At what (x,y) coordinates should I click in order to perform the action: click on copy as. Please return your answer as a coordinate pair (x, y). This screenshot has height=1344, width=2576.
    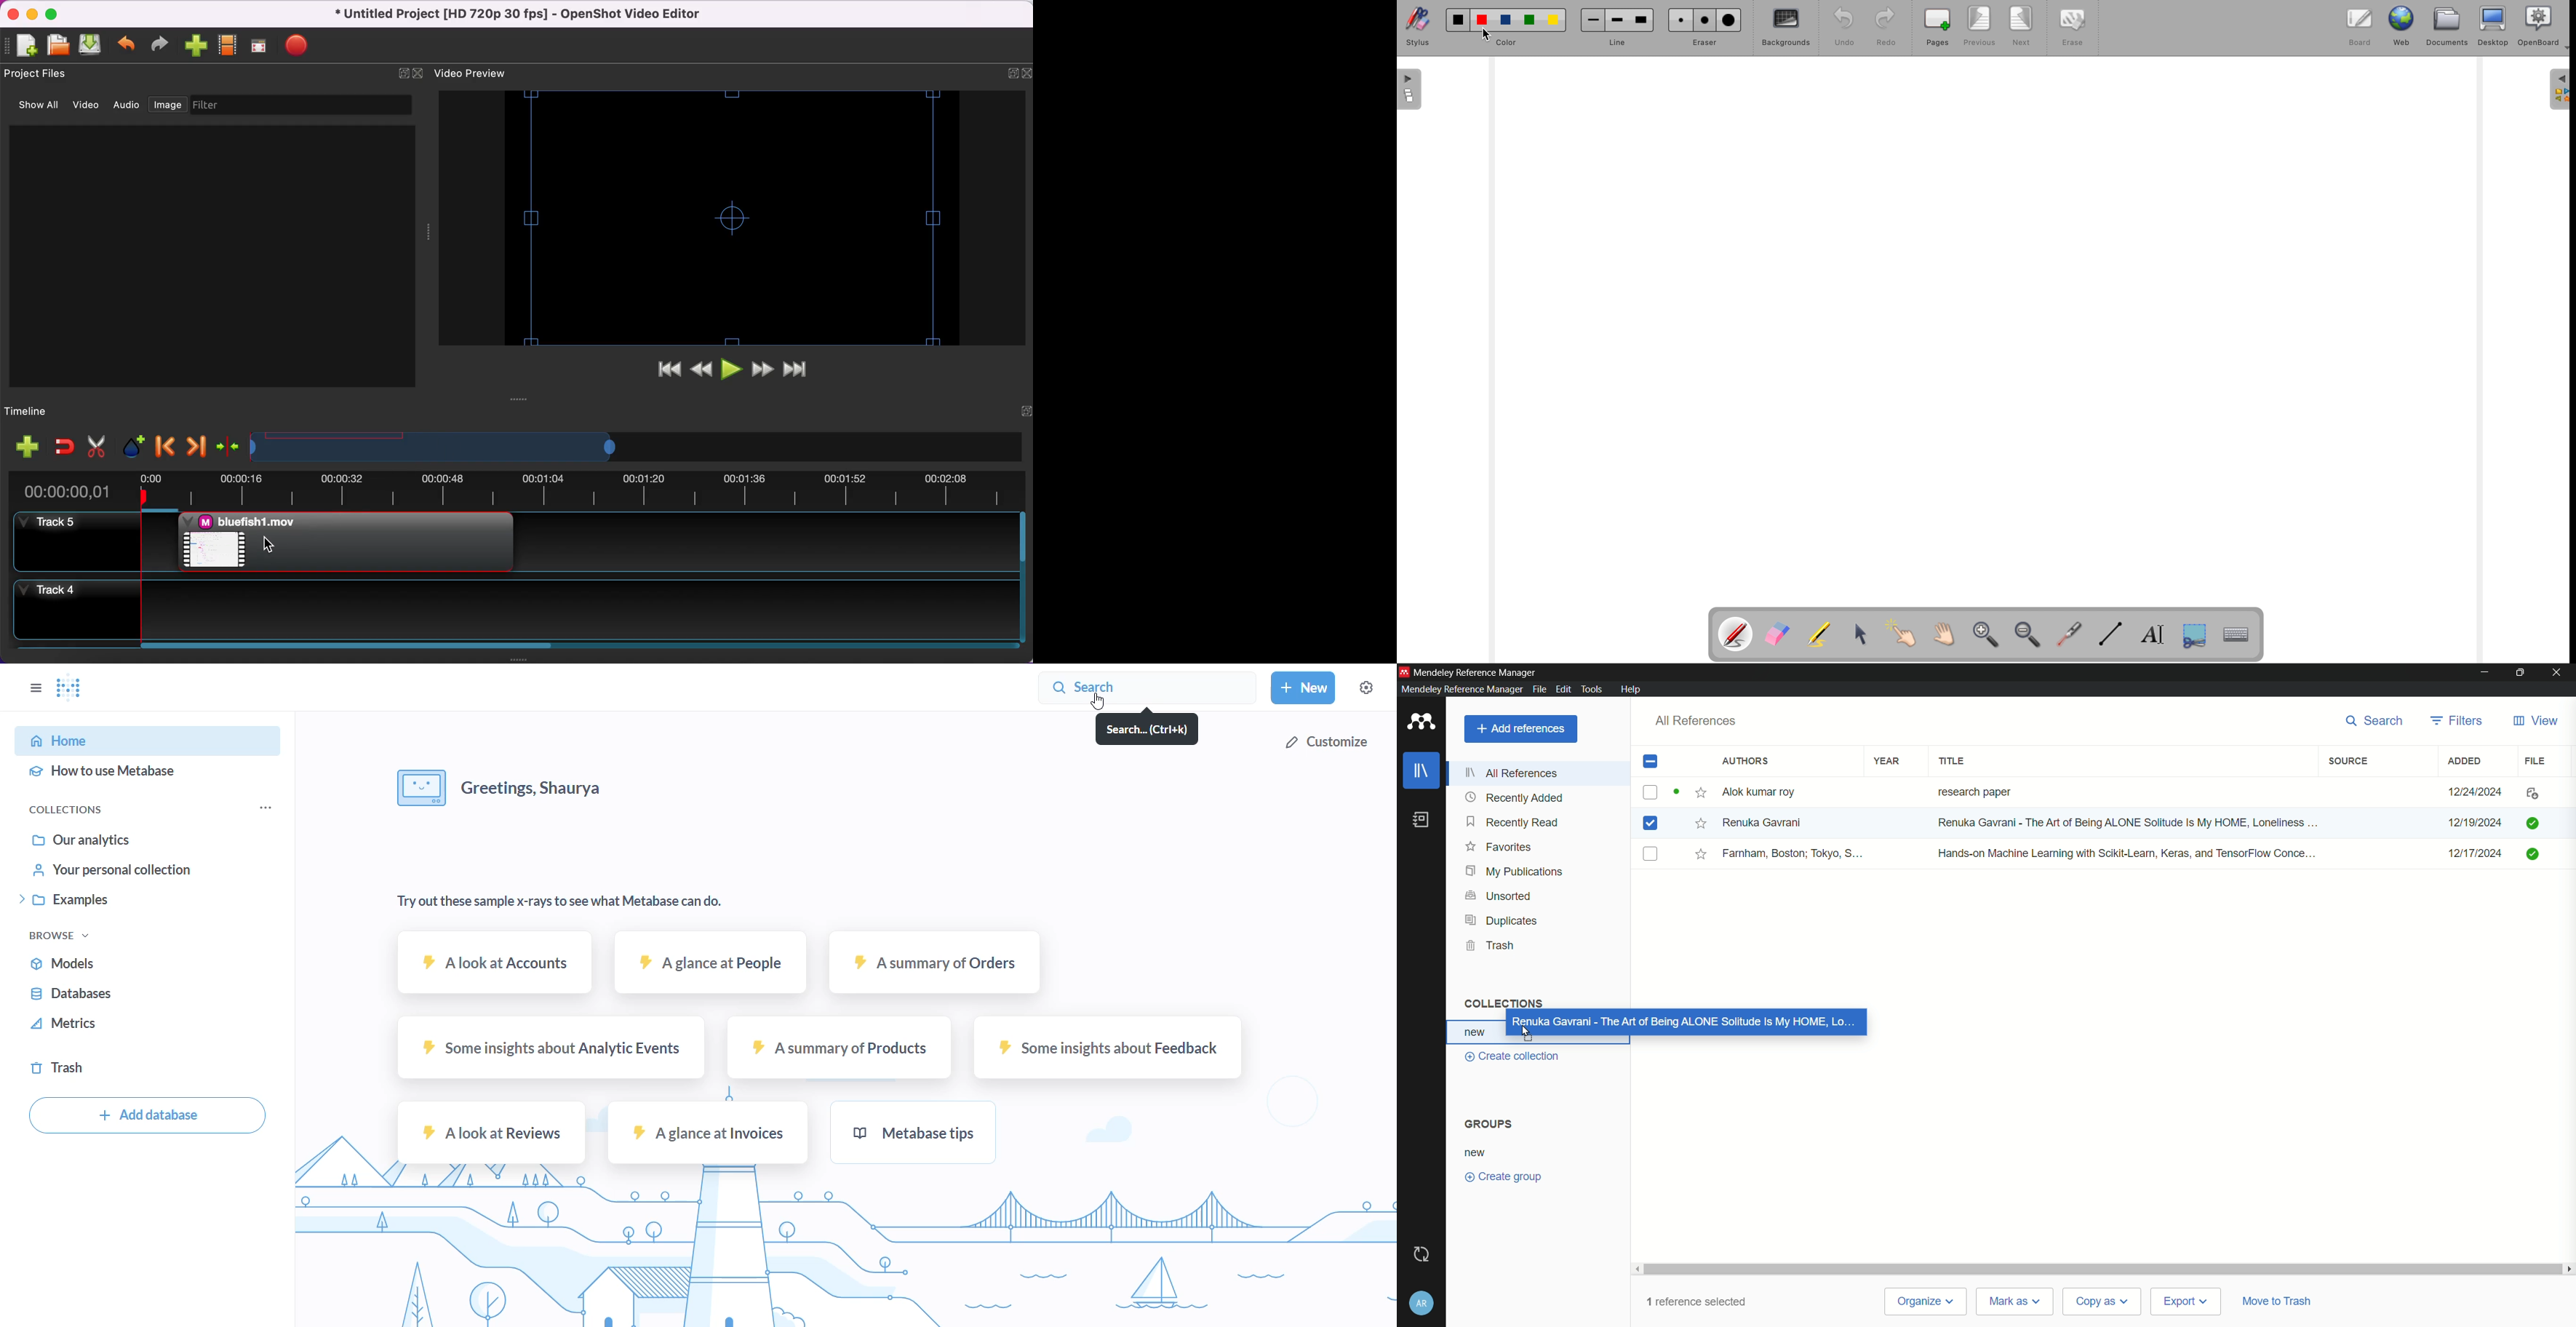
    Looking at the image, I should click on (2104, 1302).